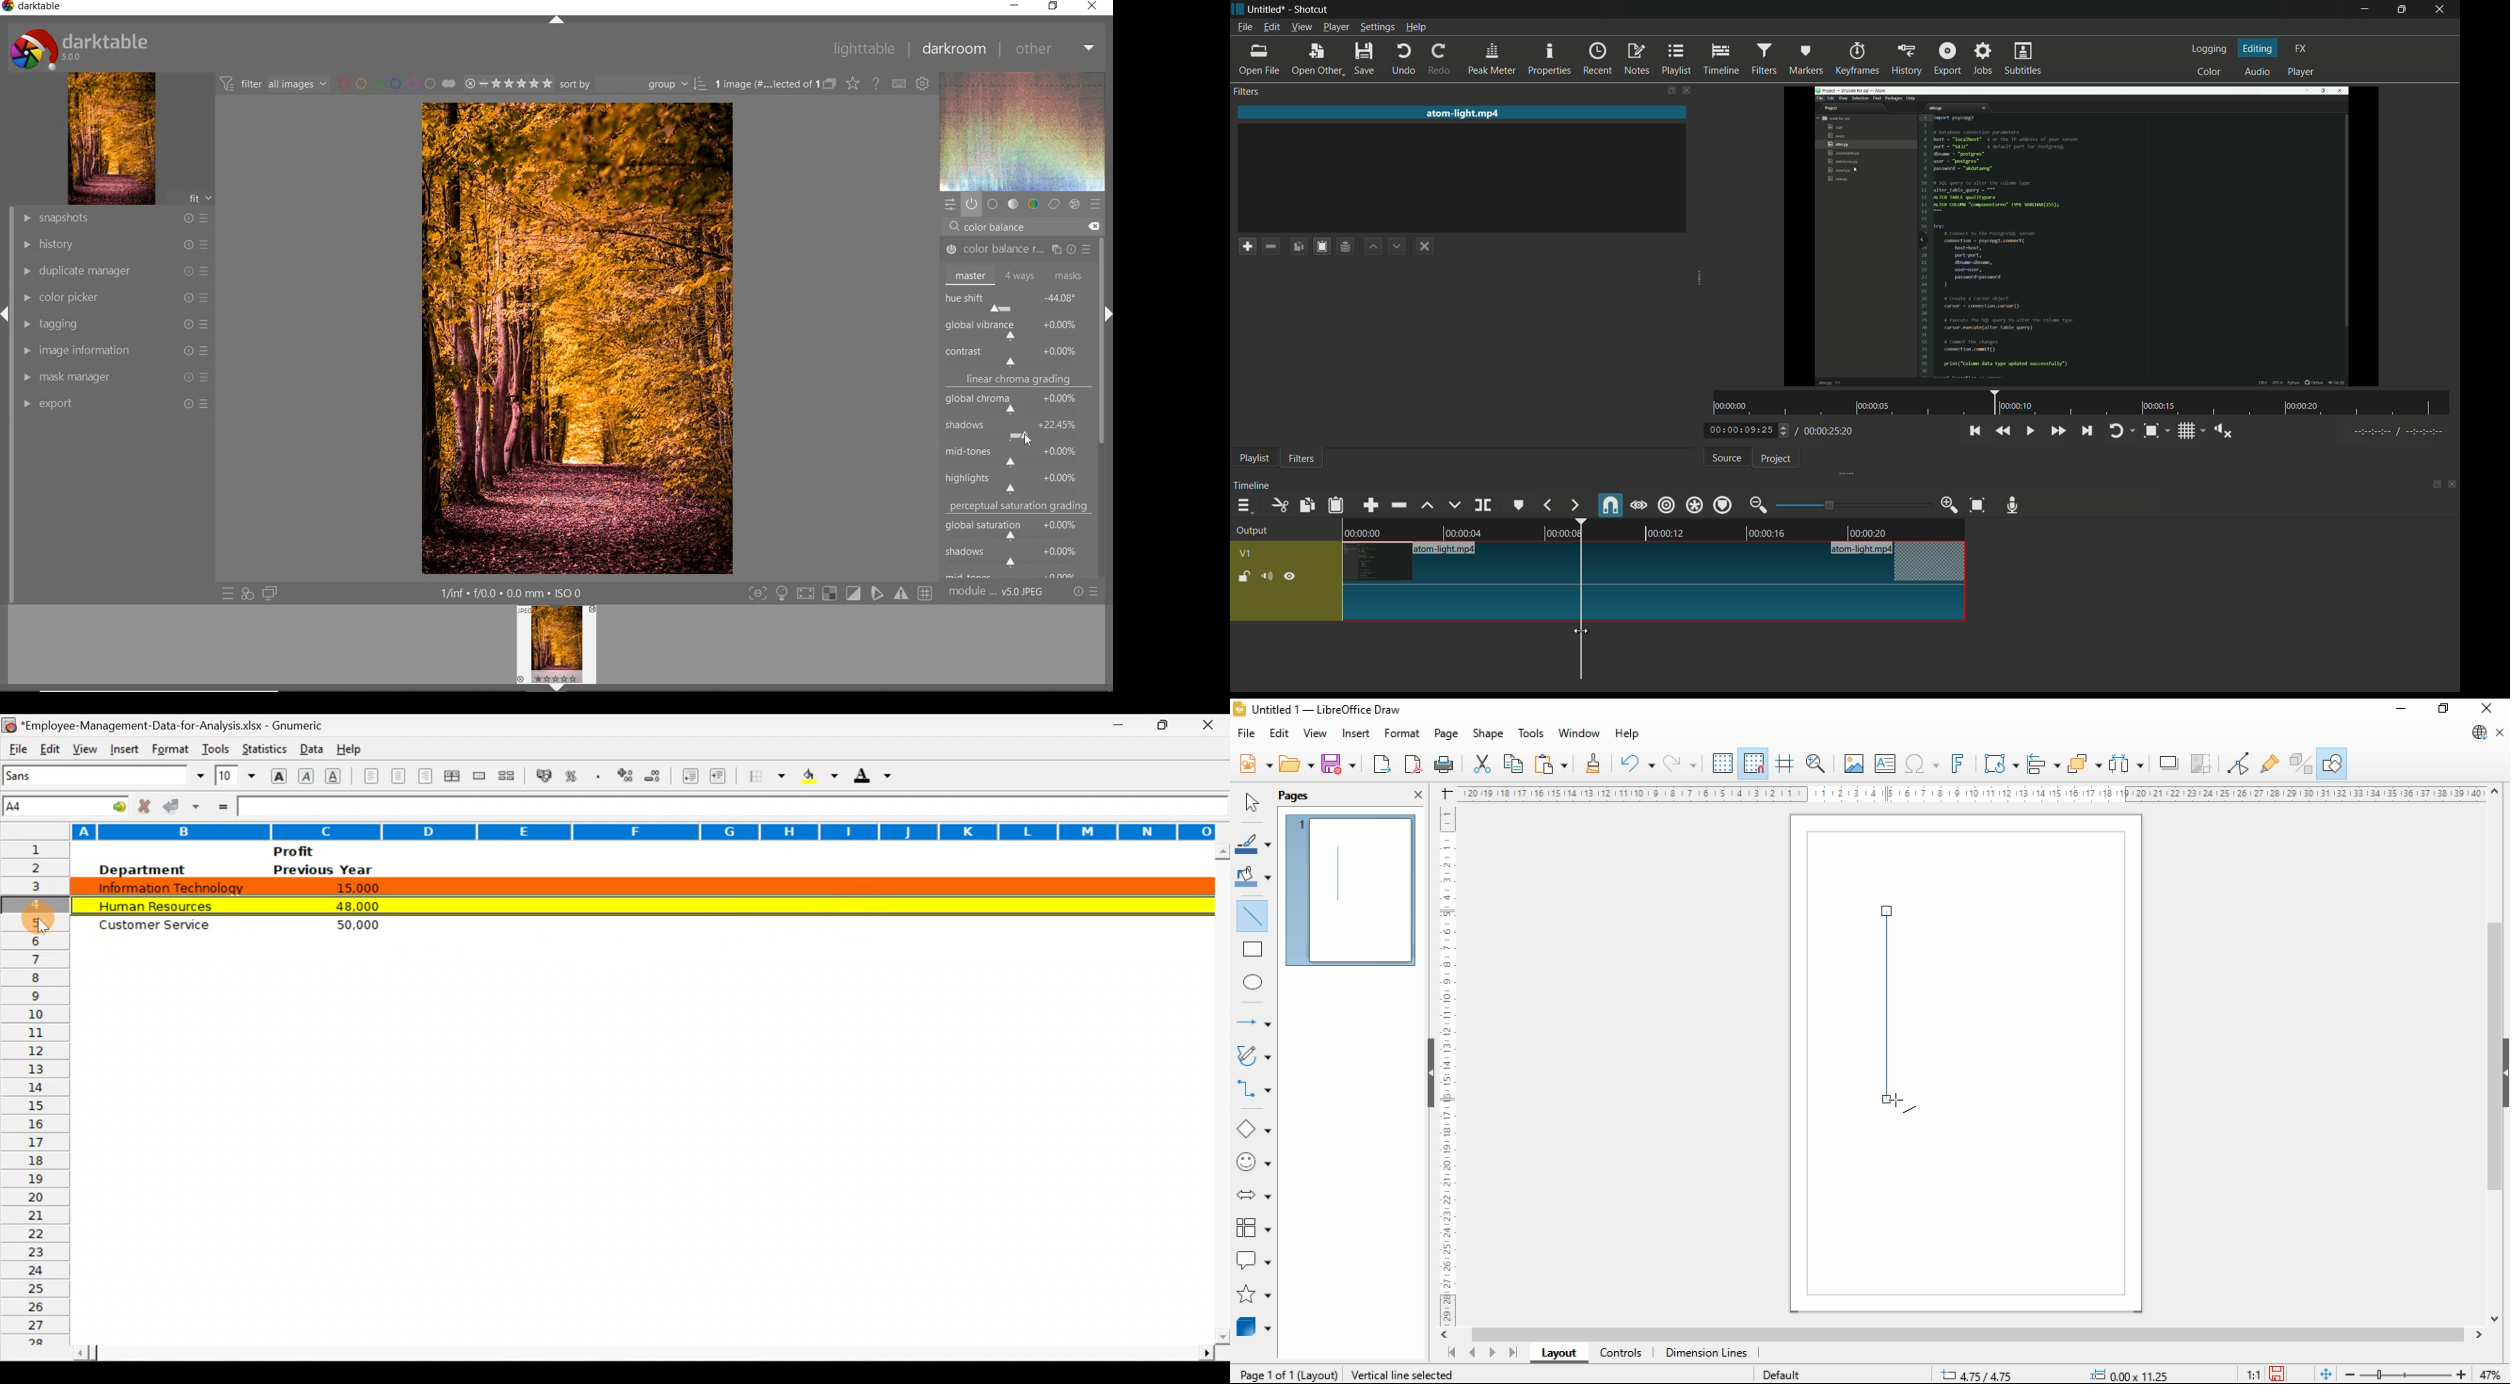 This screenshot has height=1400, width=2520. I want to click on filter images, so click(272, 85).